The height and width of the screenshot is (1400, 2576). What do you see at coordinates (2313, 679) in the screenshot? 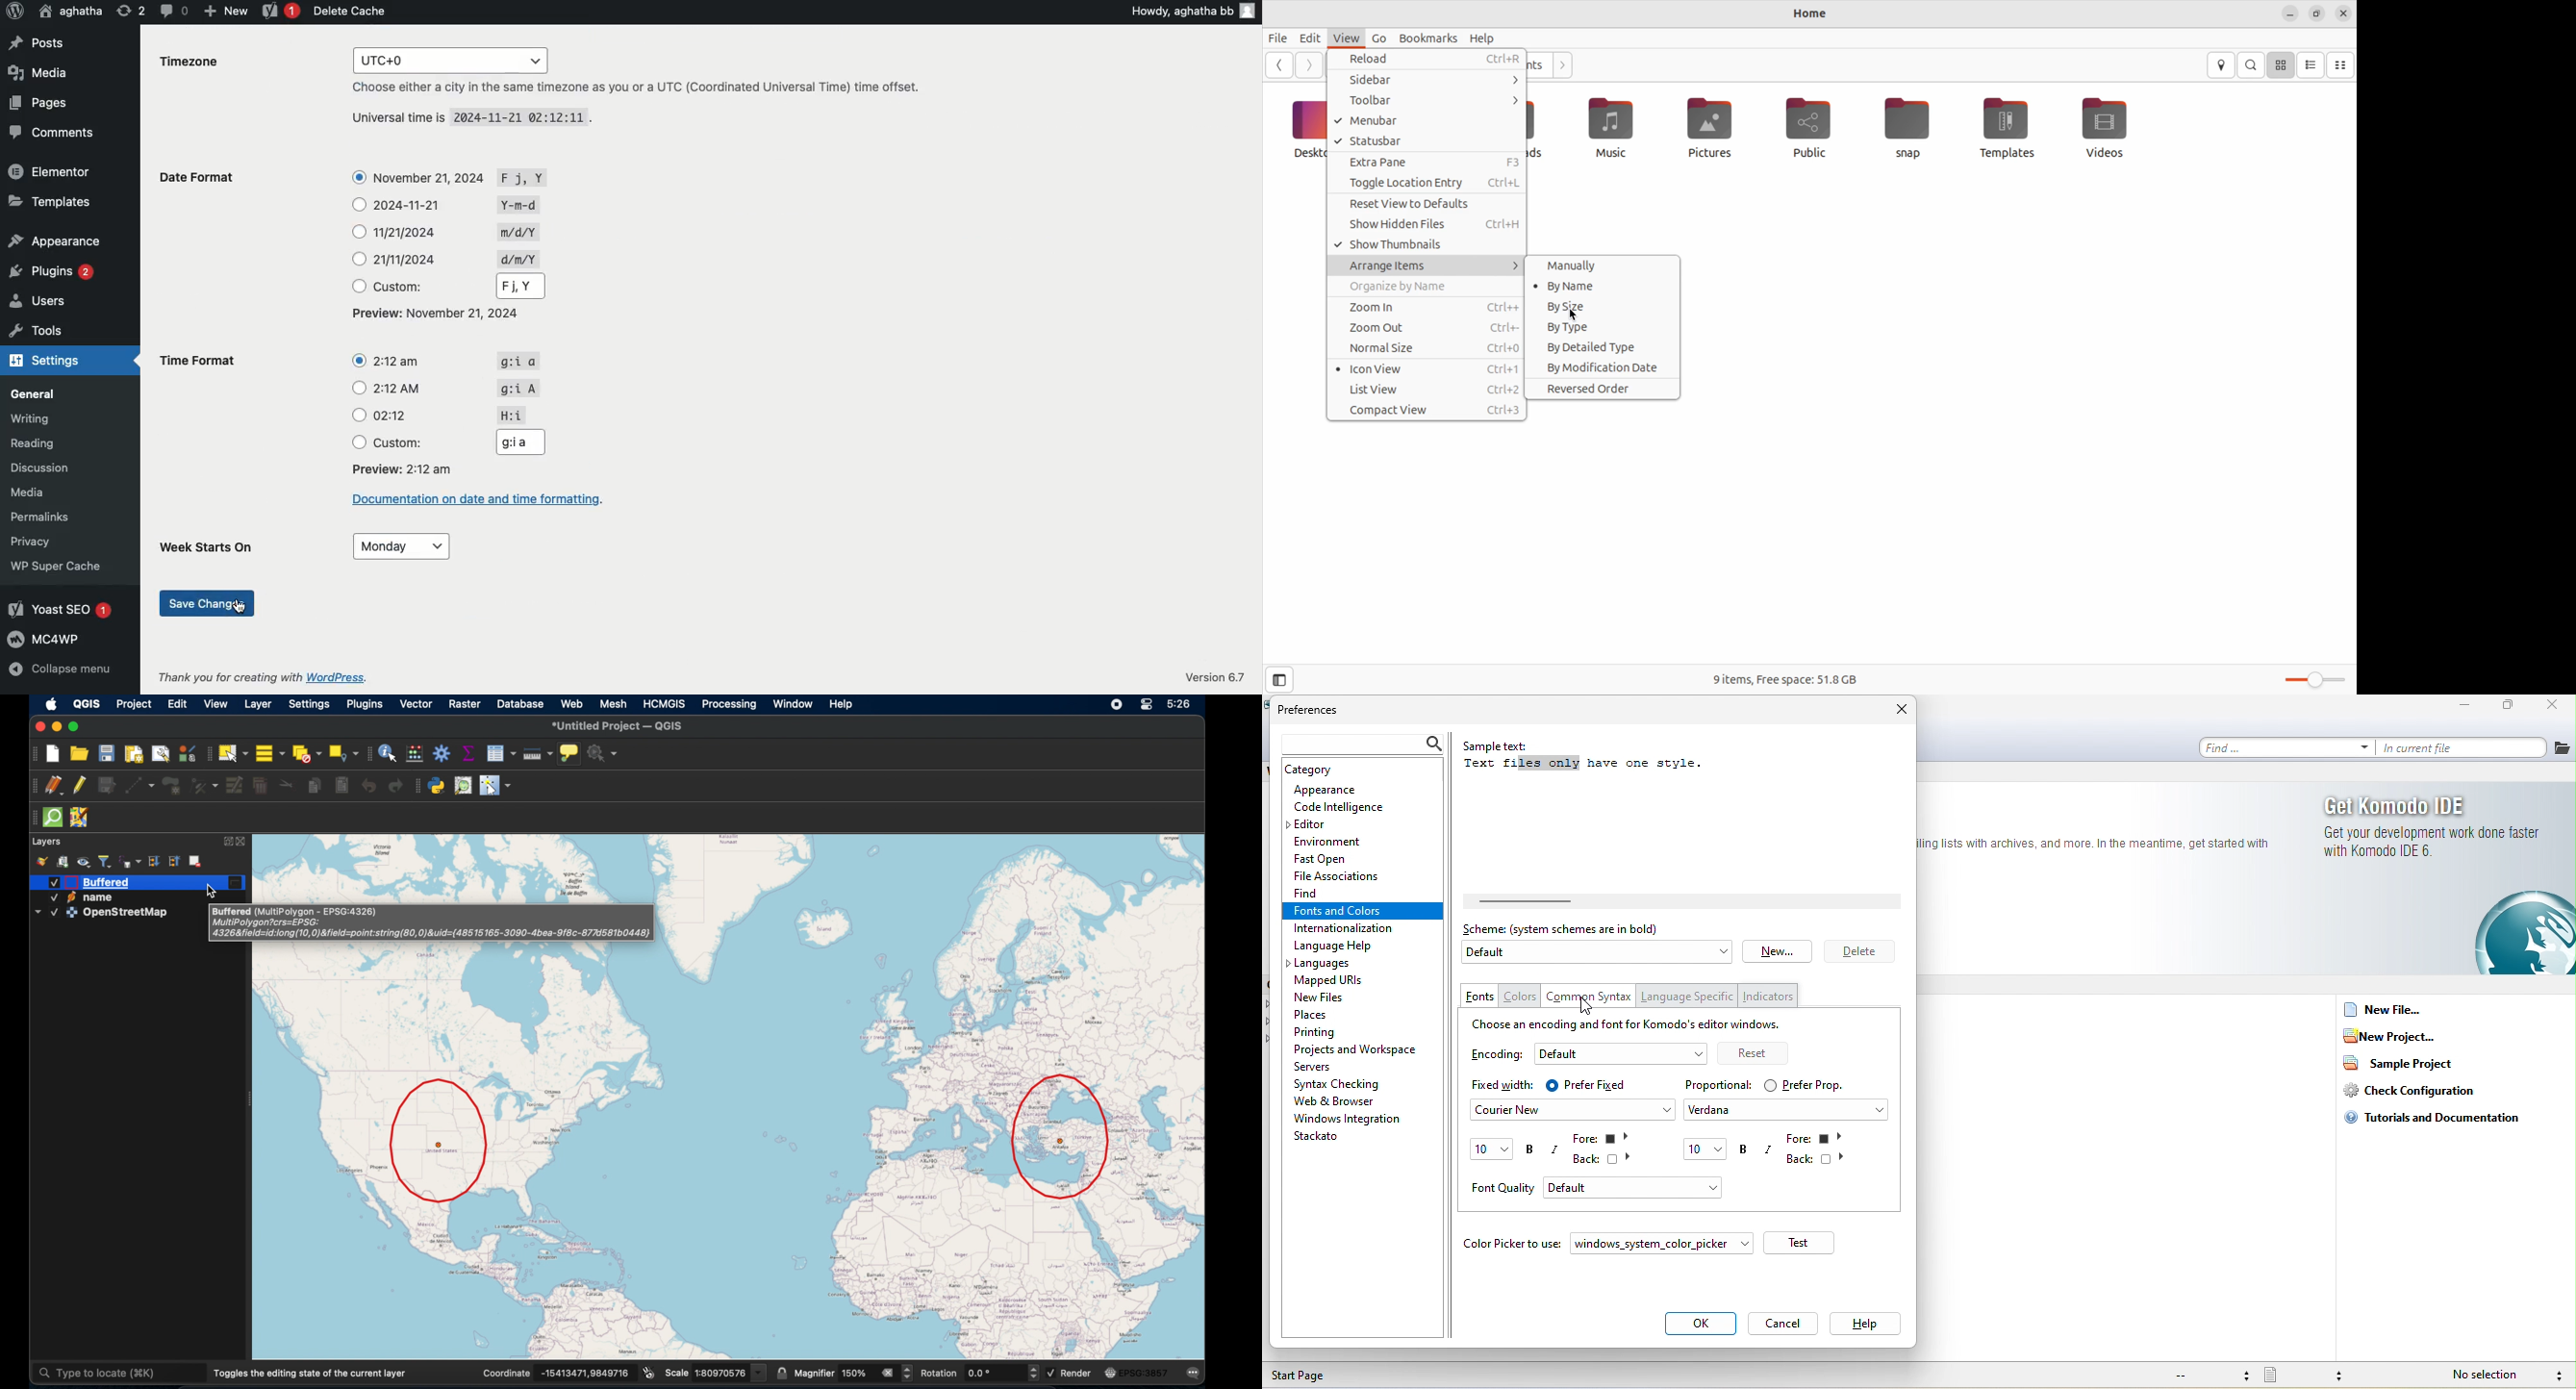
I see `toggle bar` at bounding box center [2313, 679].